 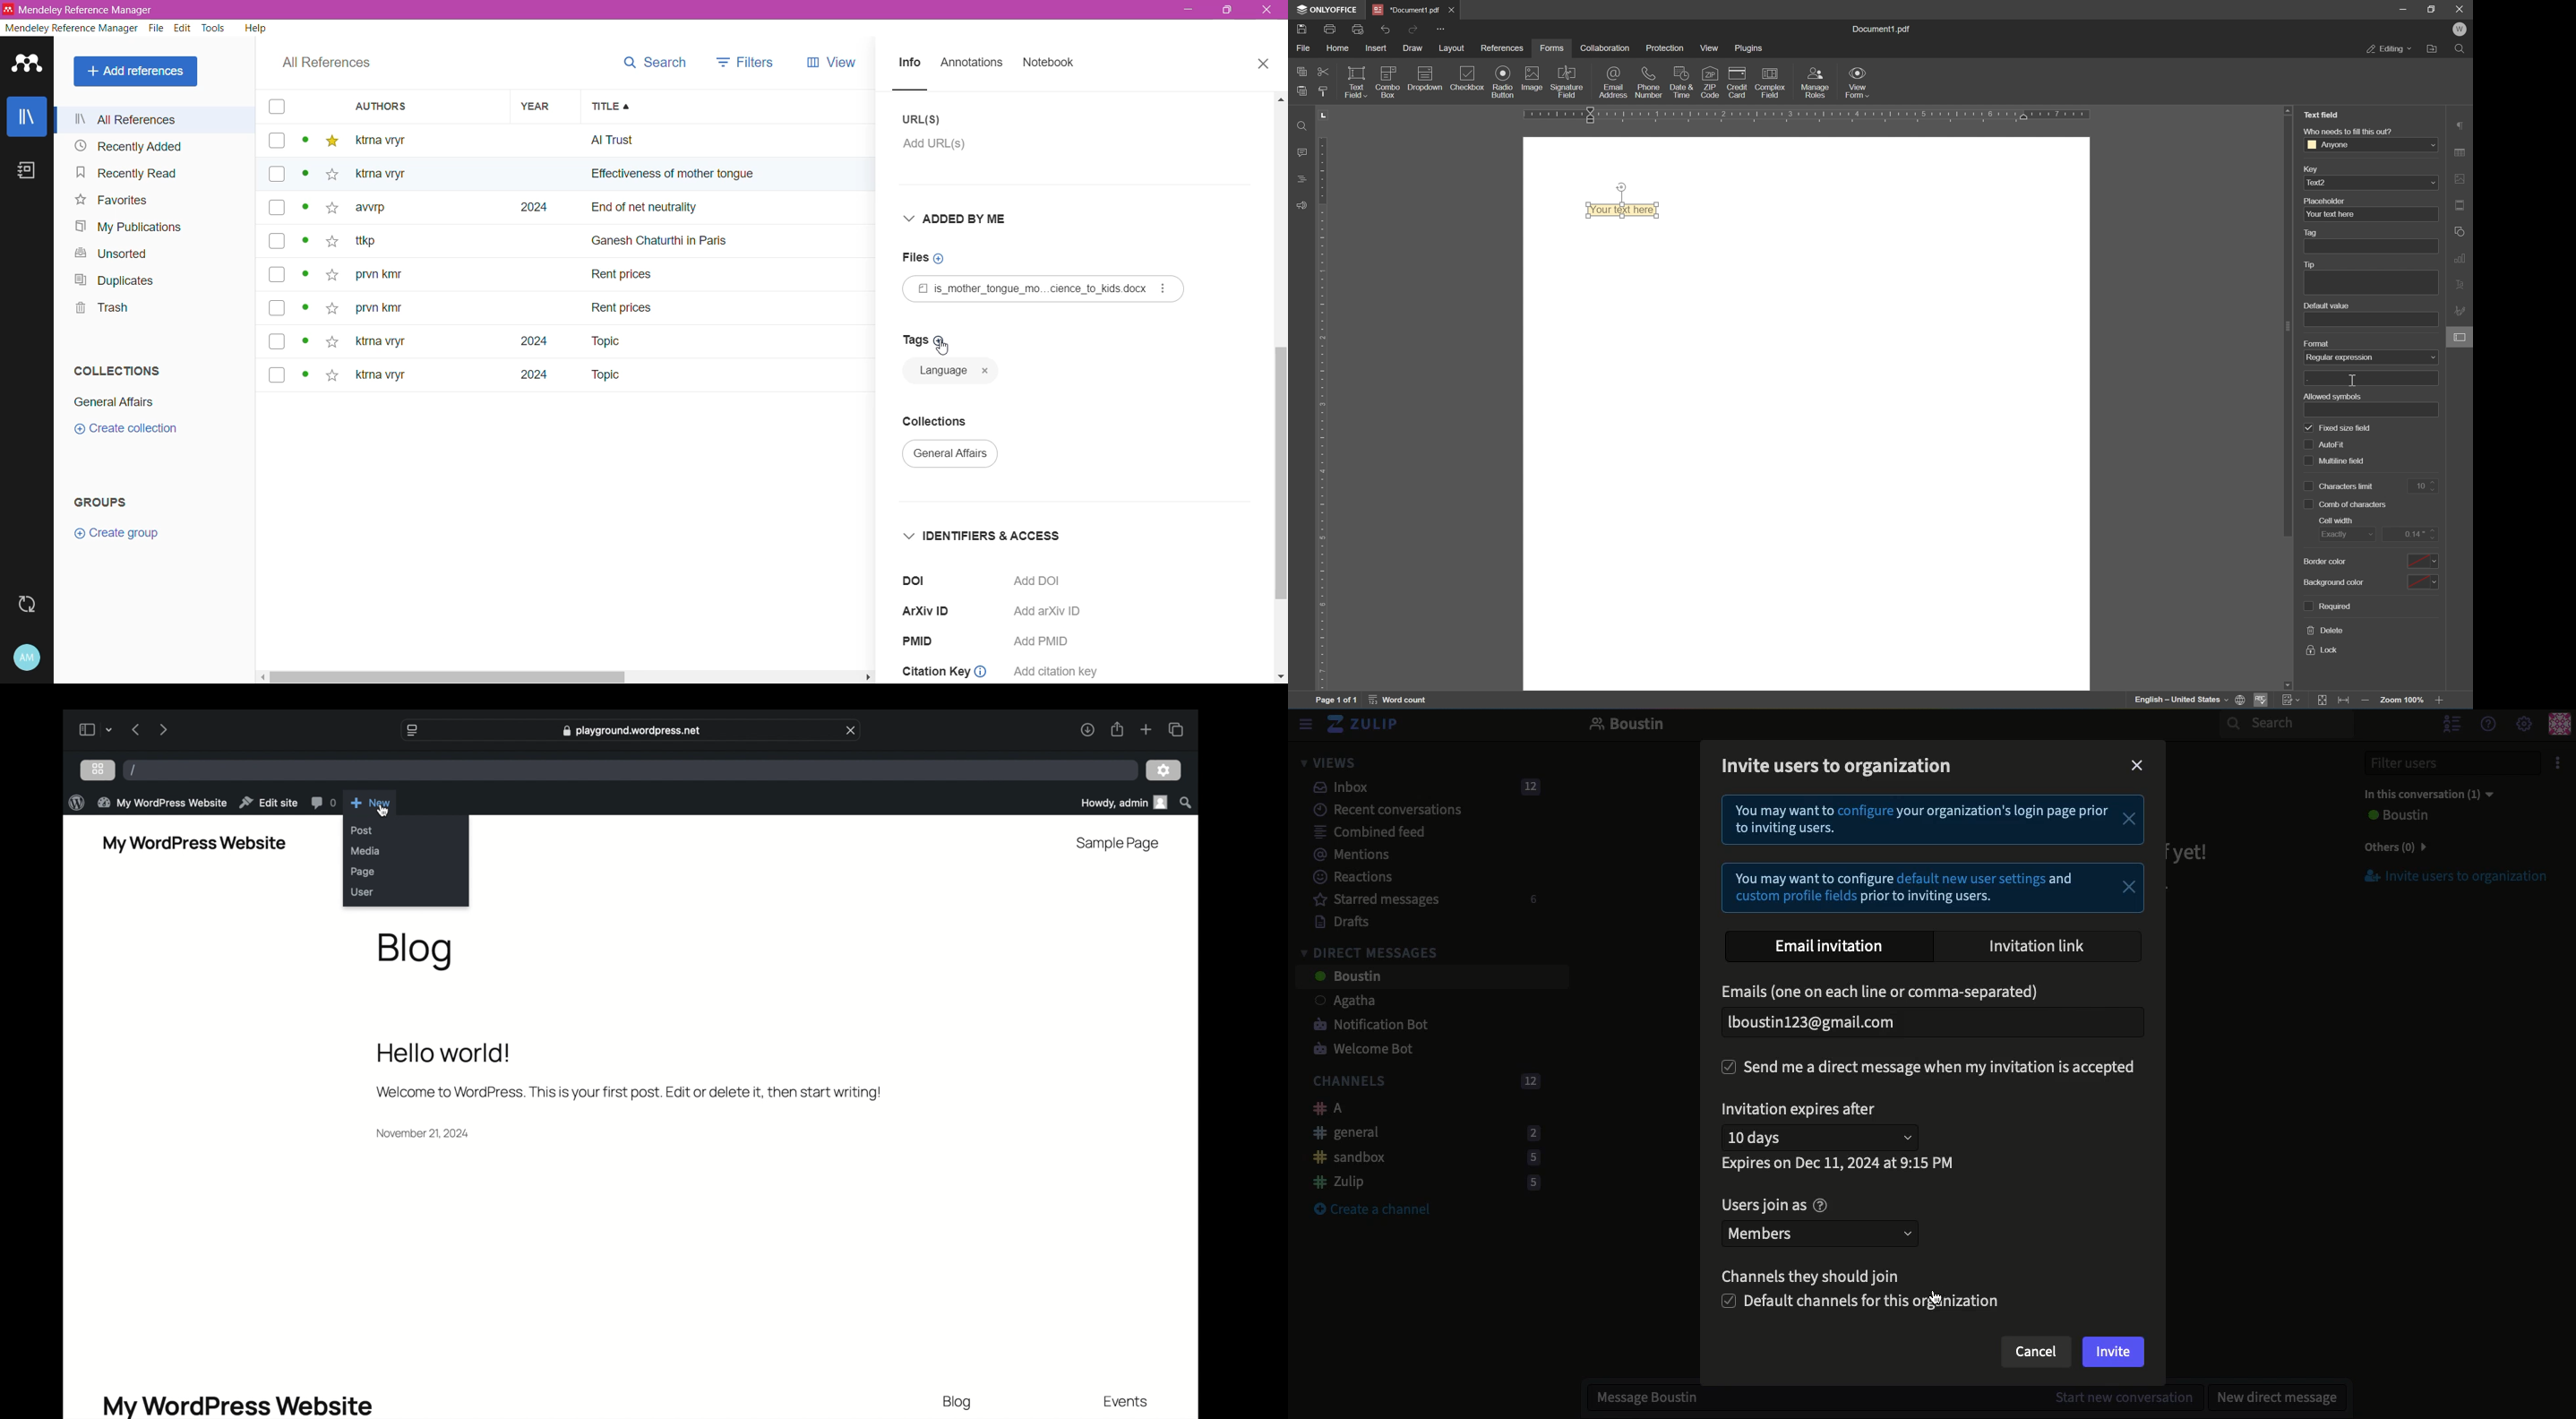 I want to click on Click to add Files, so click(x=930, y=258).